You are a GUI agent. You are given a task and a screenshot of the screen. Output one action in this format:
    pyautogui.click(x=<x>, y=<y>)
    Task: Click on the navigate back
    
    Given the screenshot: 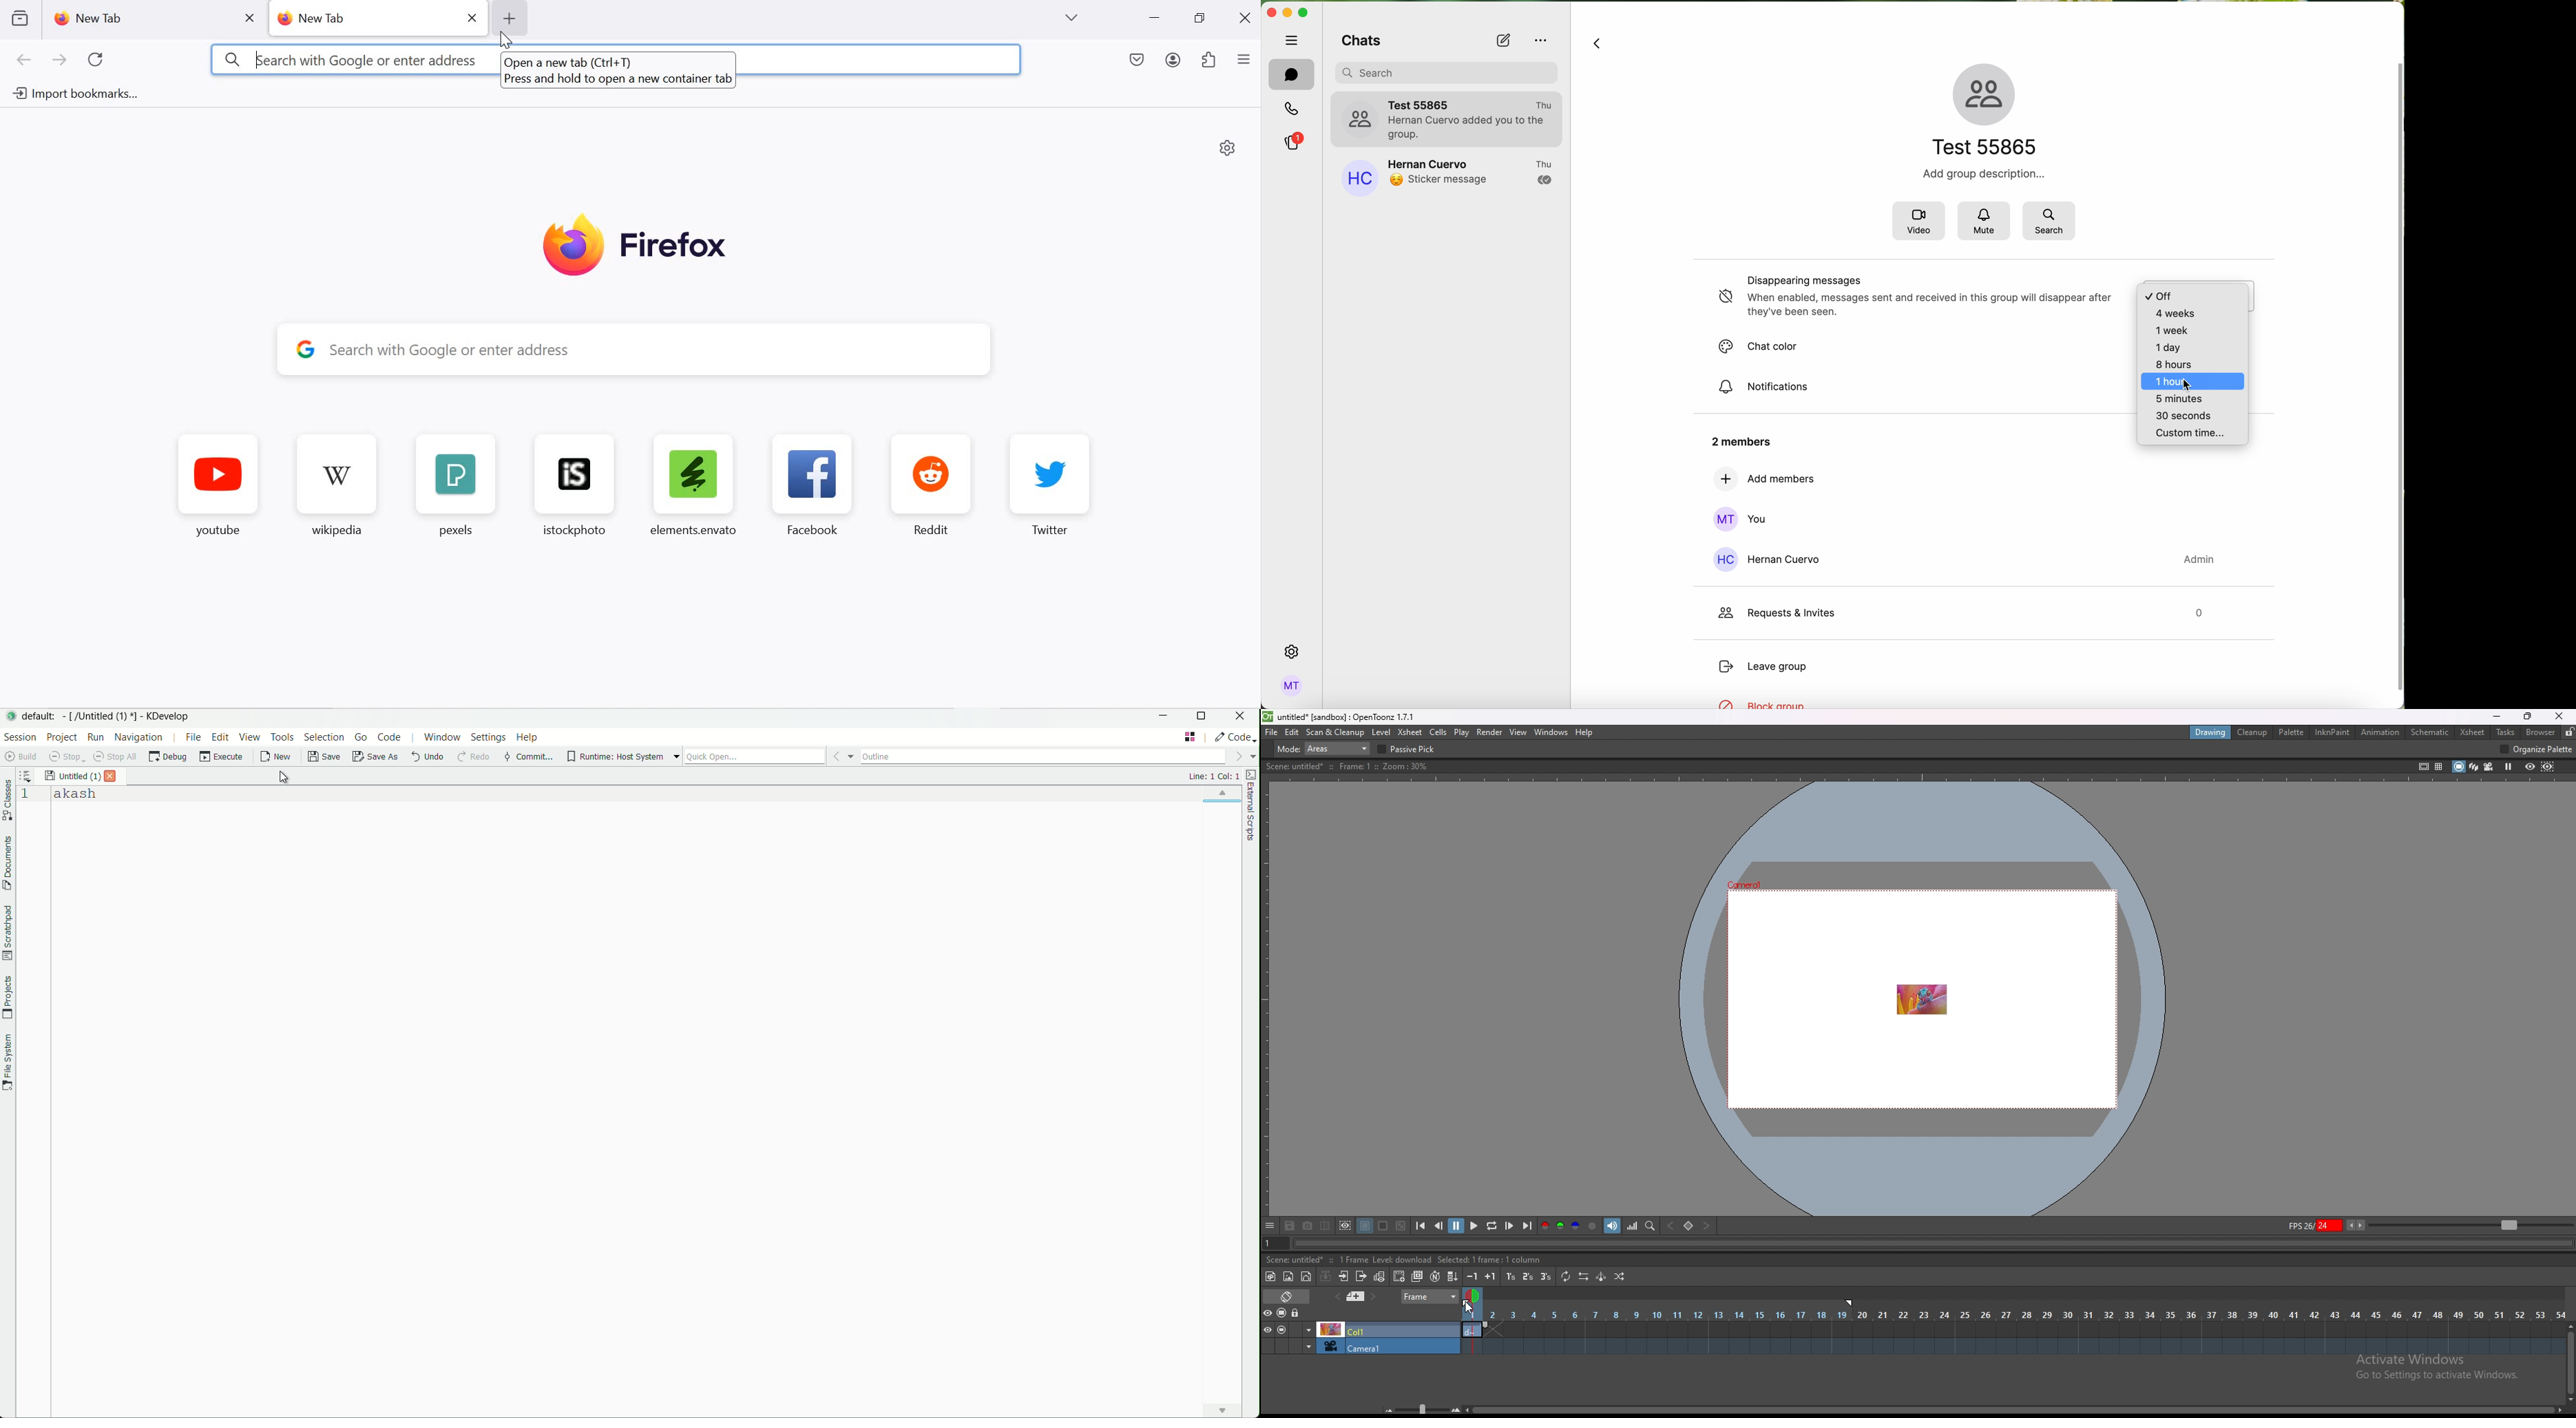 What is the action you would take?
    pyautogui.click(x=1598, y=43)
    